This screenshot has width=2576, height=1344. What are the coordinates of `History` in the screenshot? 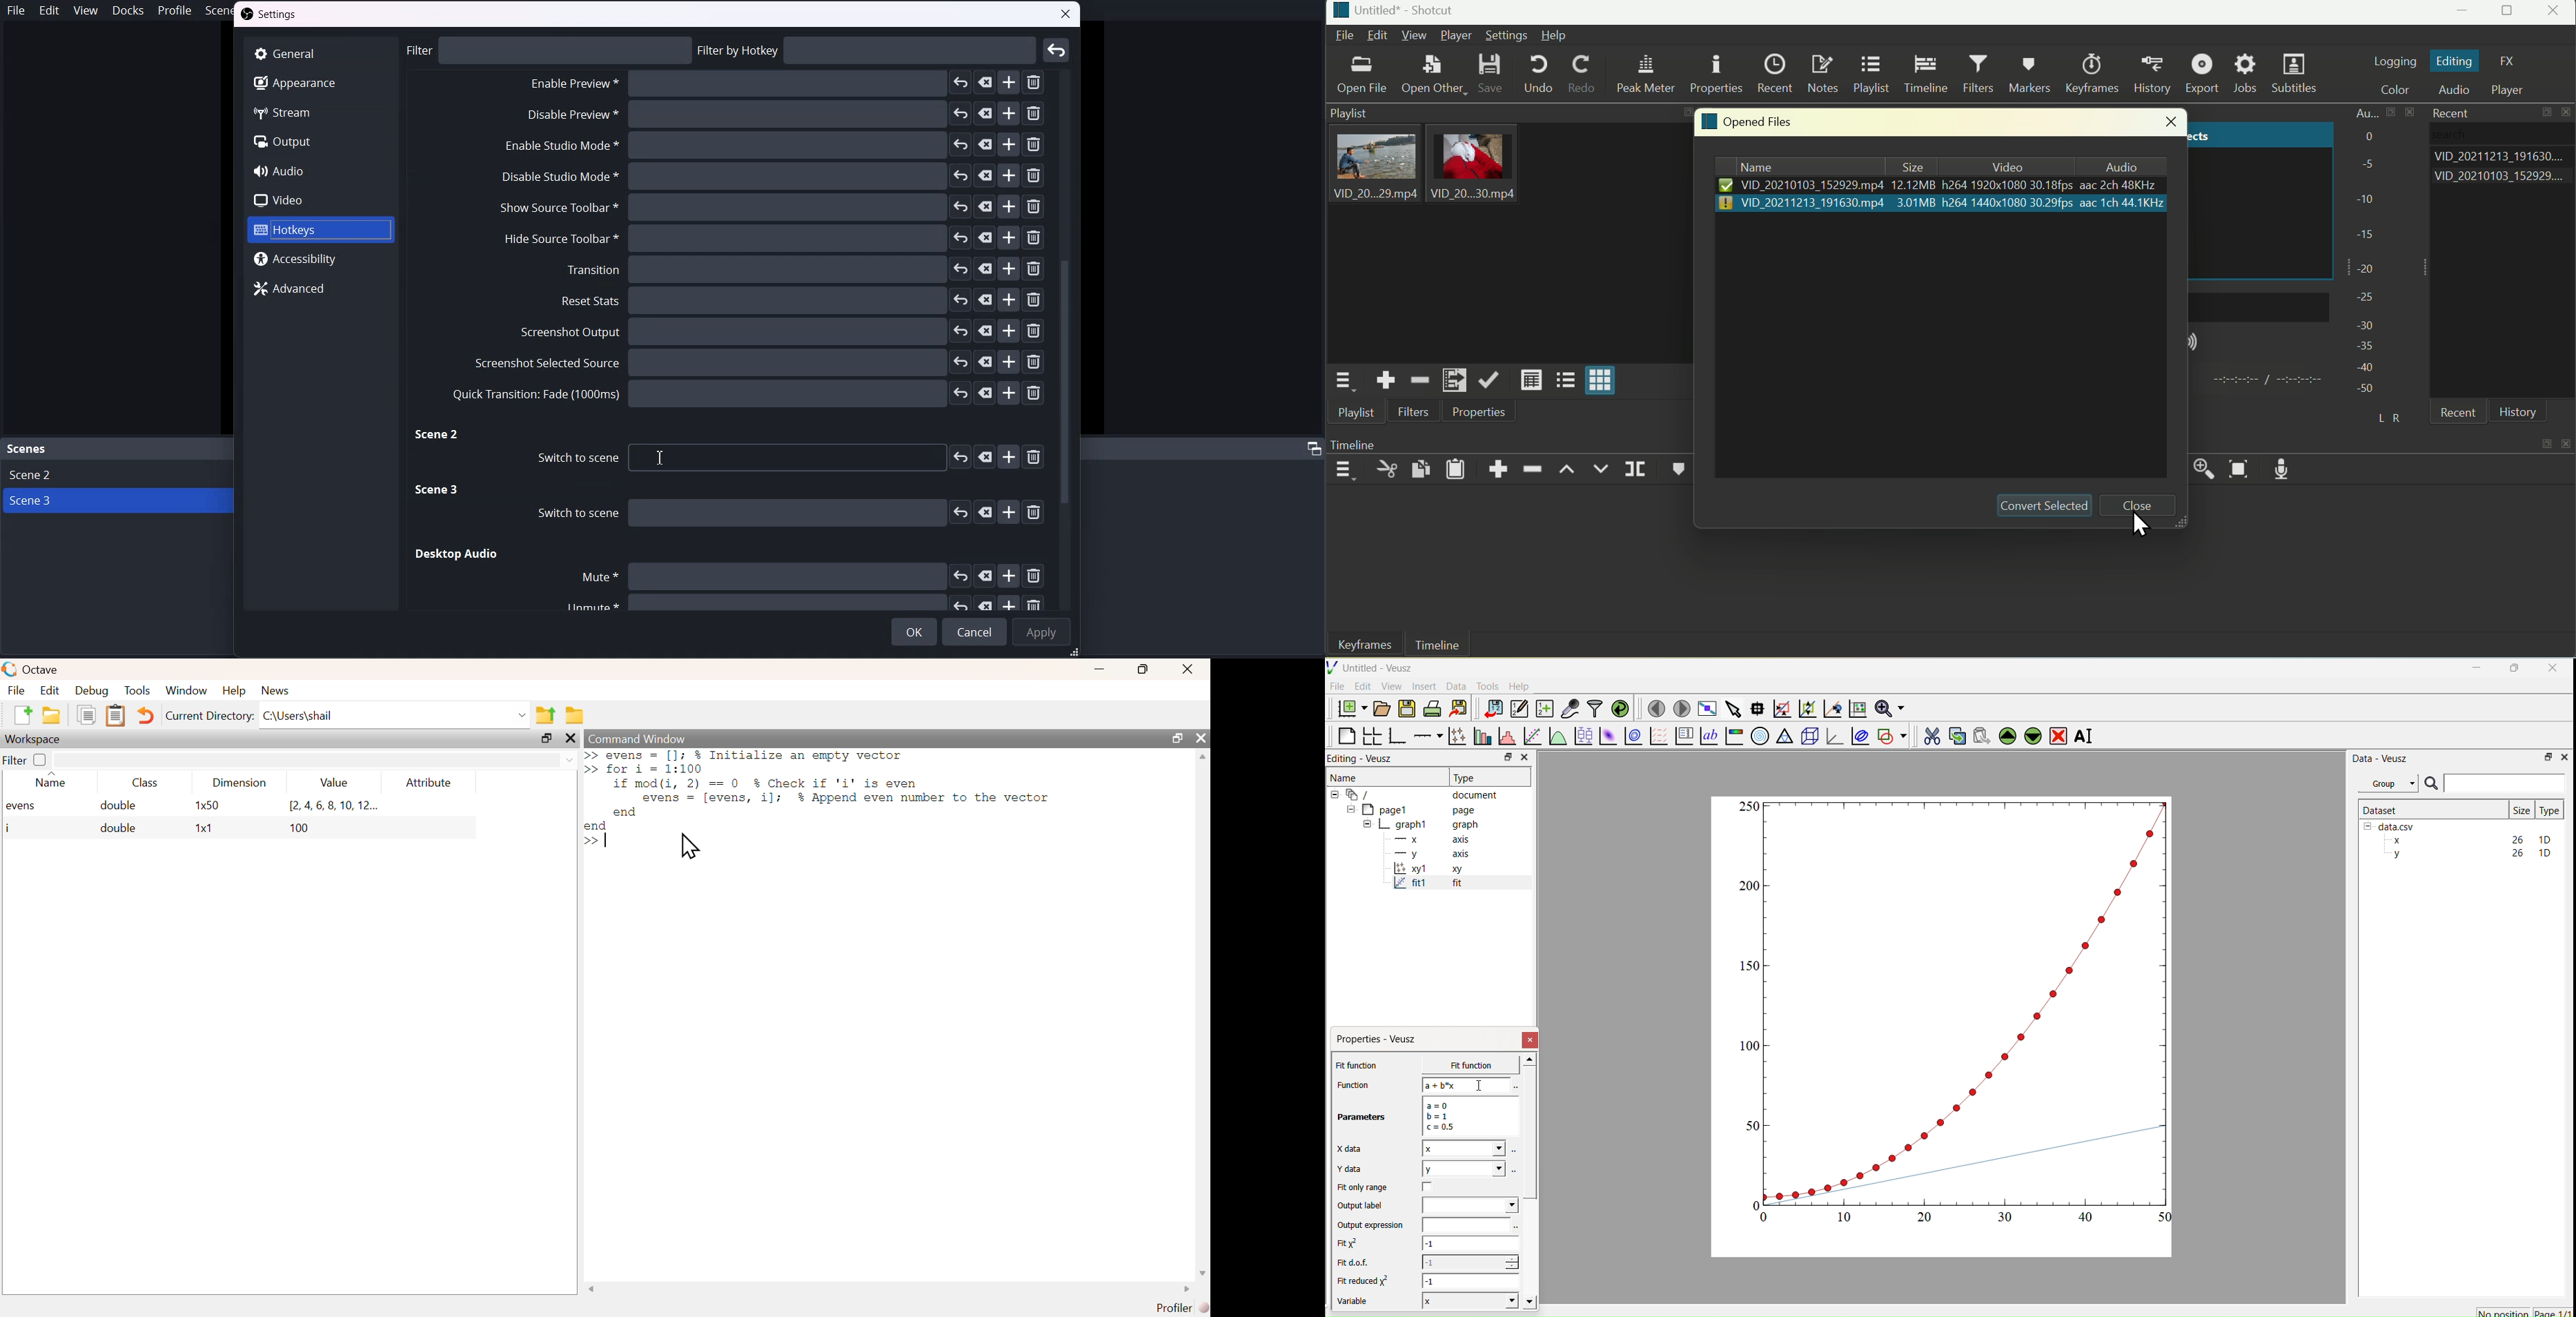 It's located at (2156, 74).